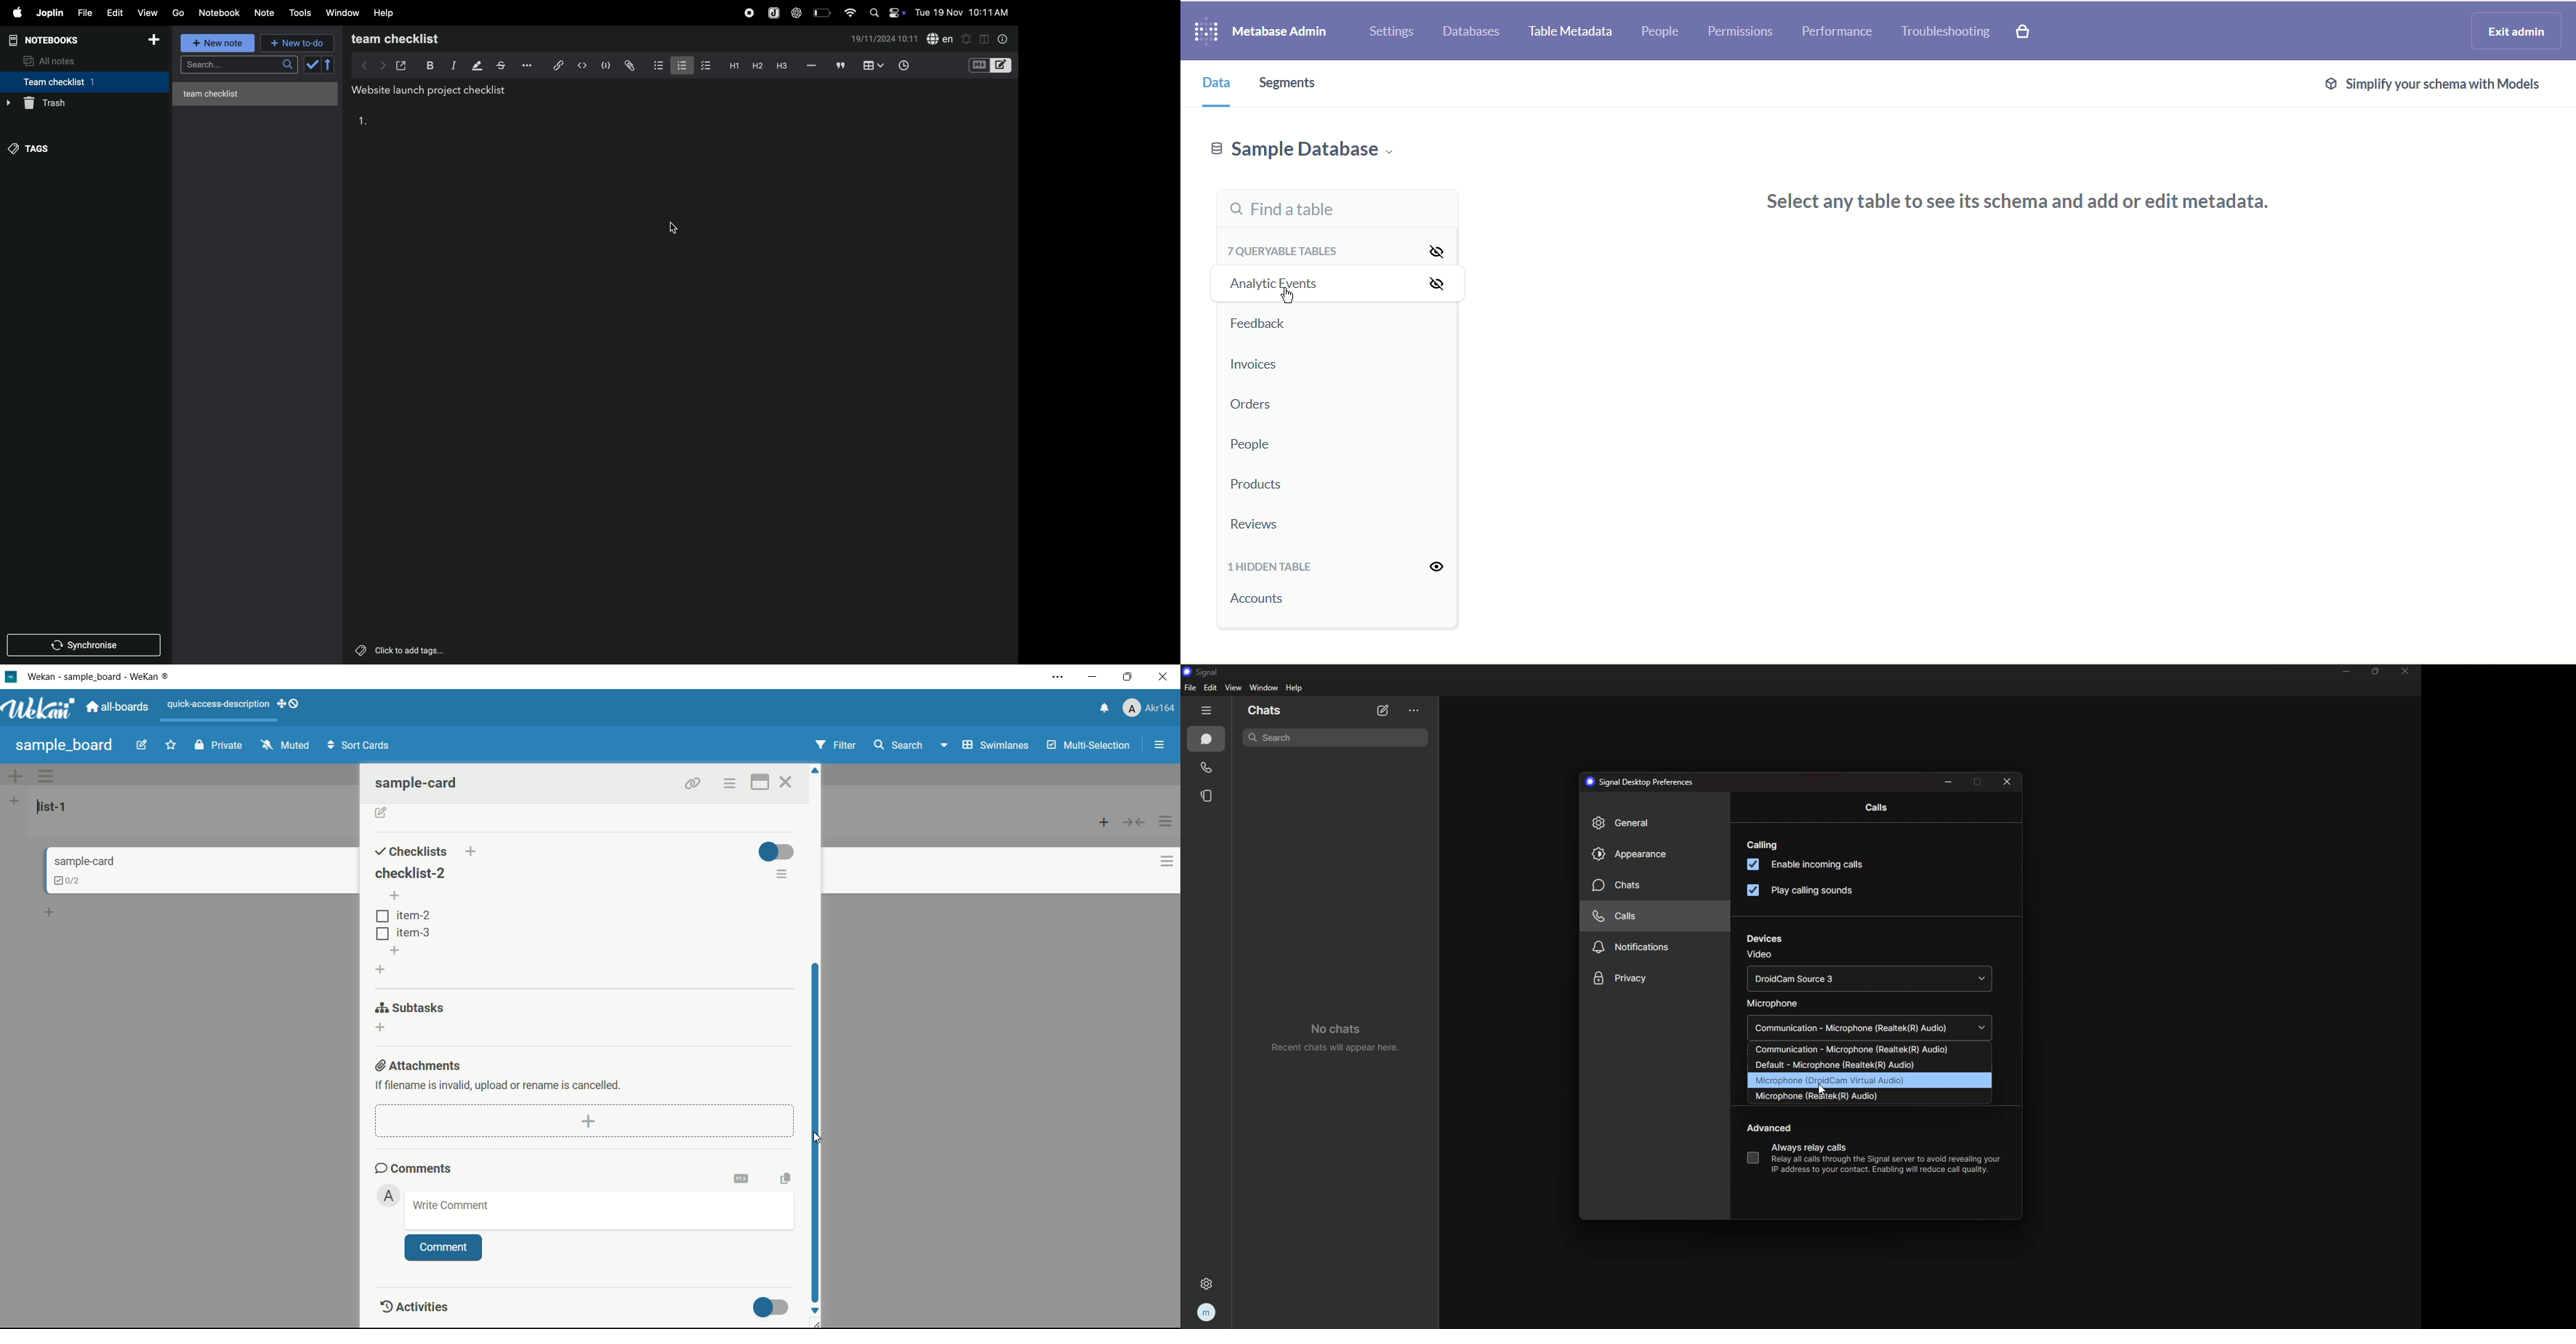  What do you see at coordinates (1160, 745) in the screenshot?
I see `show/hide sidebar` at bounding box center [1160, 745].